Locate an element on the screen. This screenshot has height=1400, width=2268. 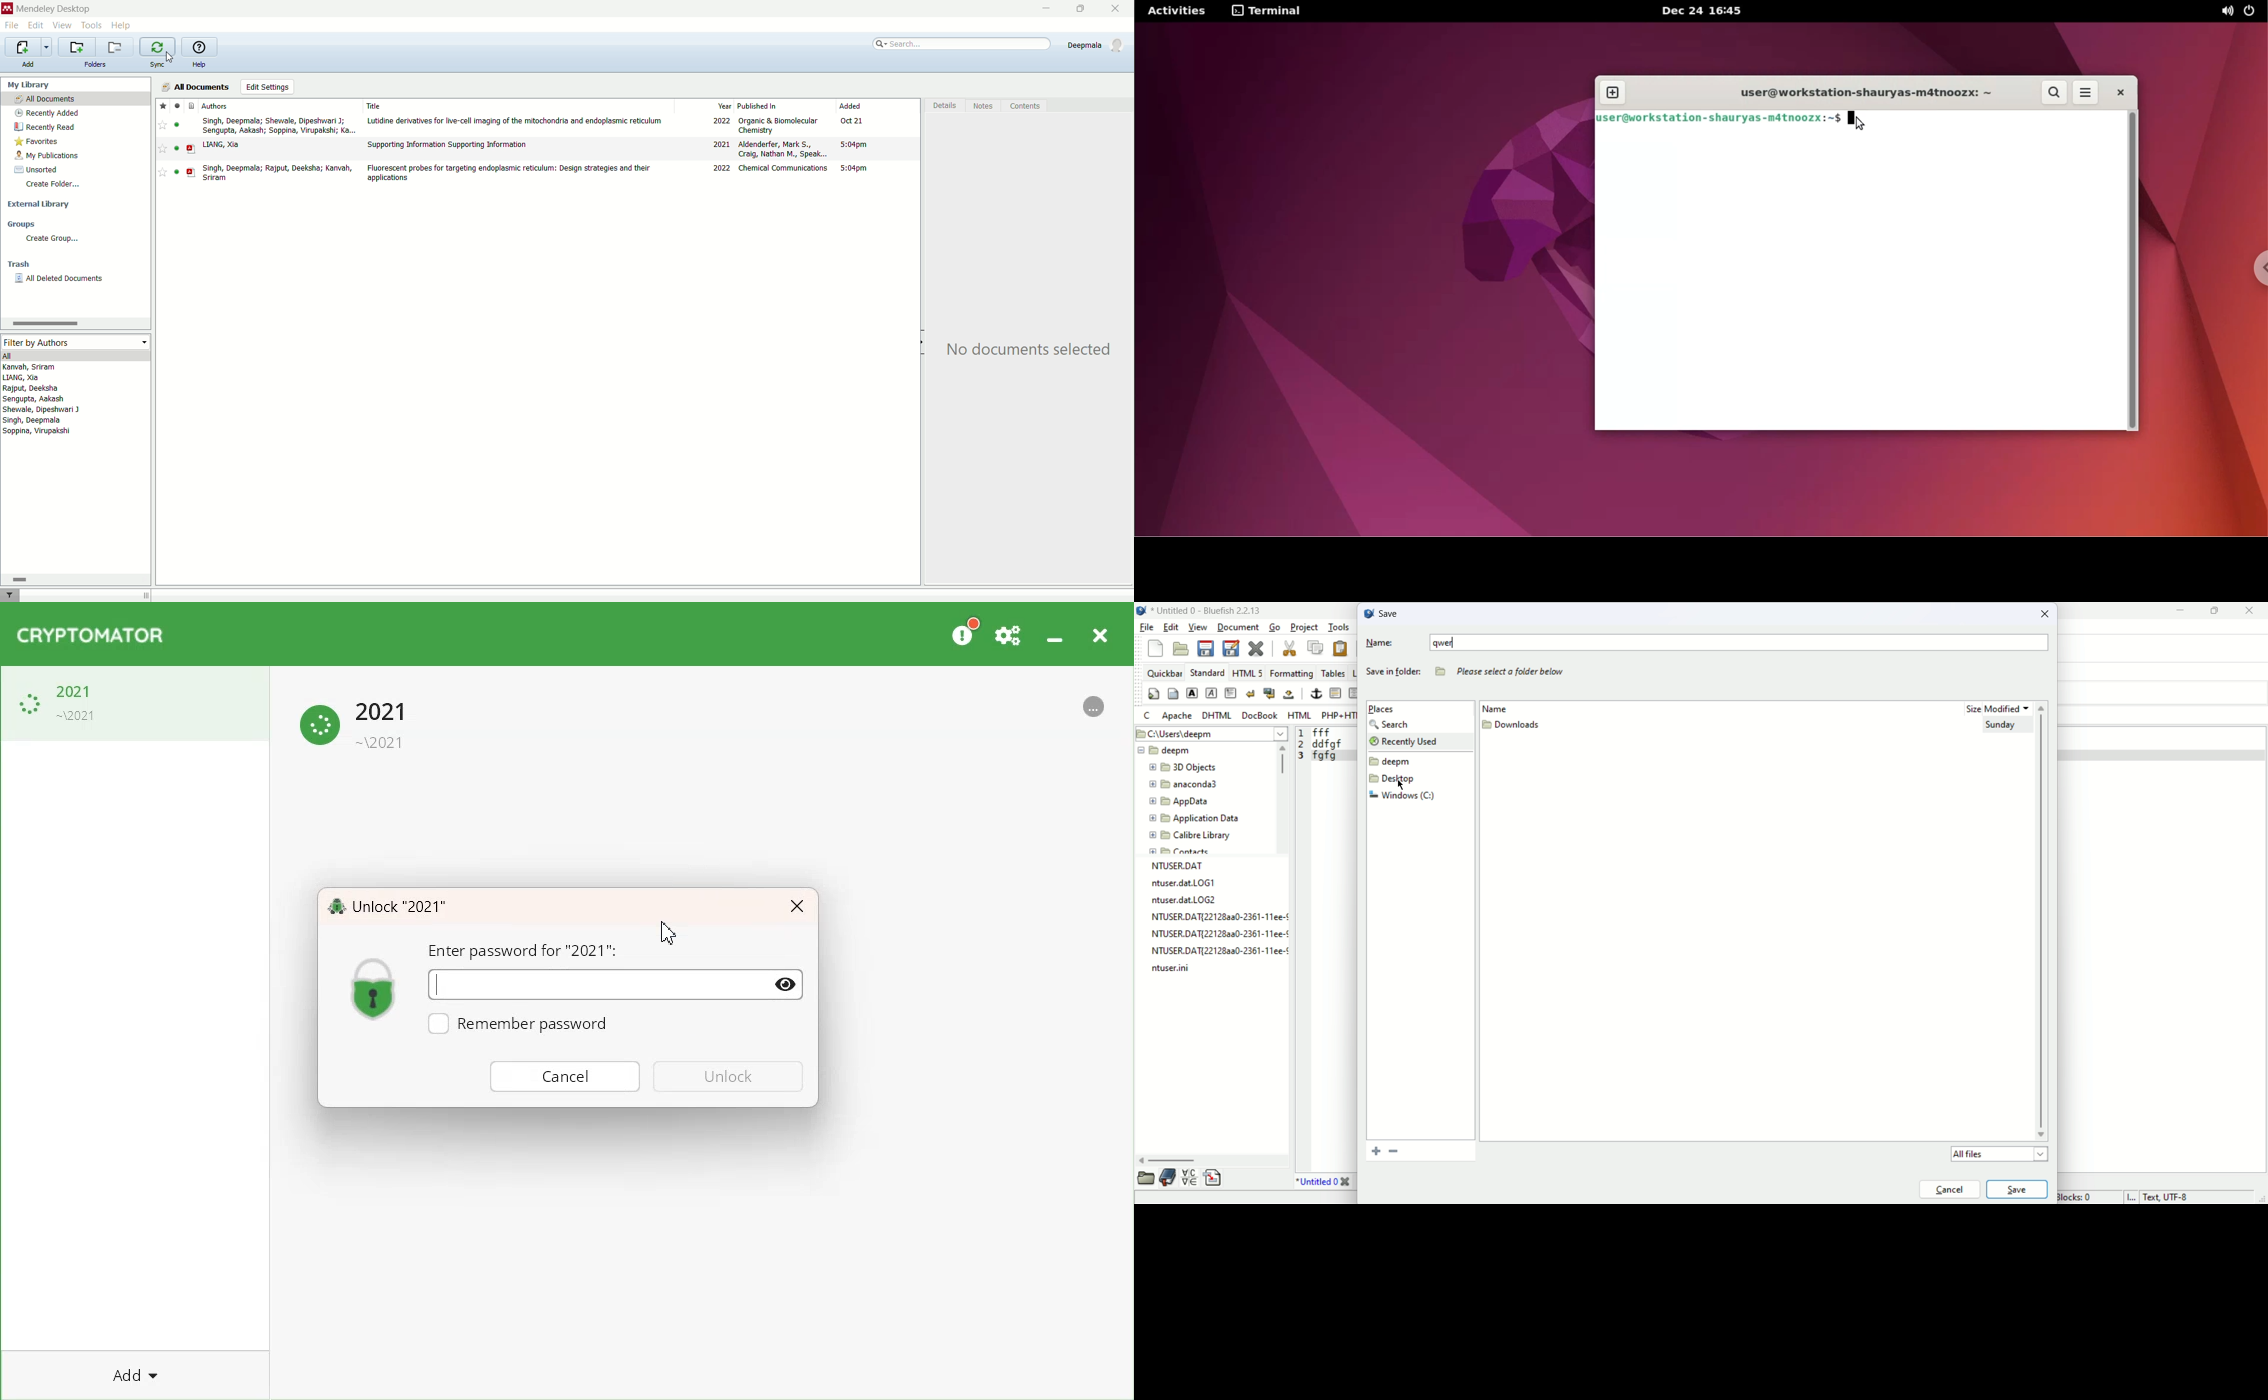
More is located at coordinates (1094, 704).